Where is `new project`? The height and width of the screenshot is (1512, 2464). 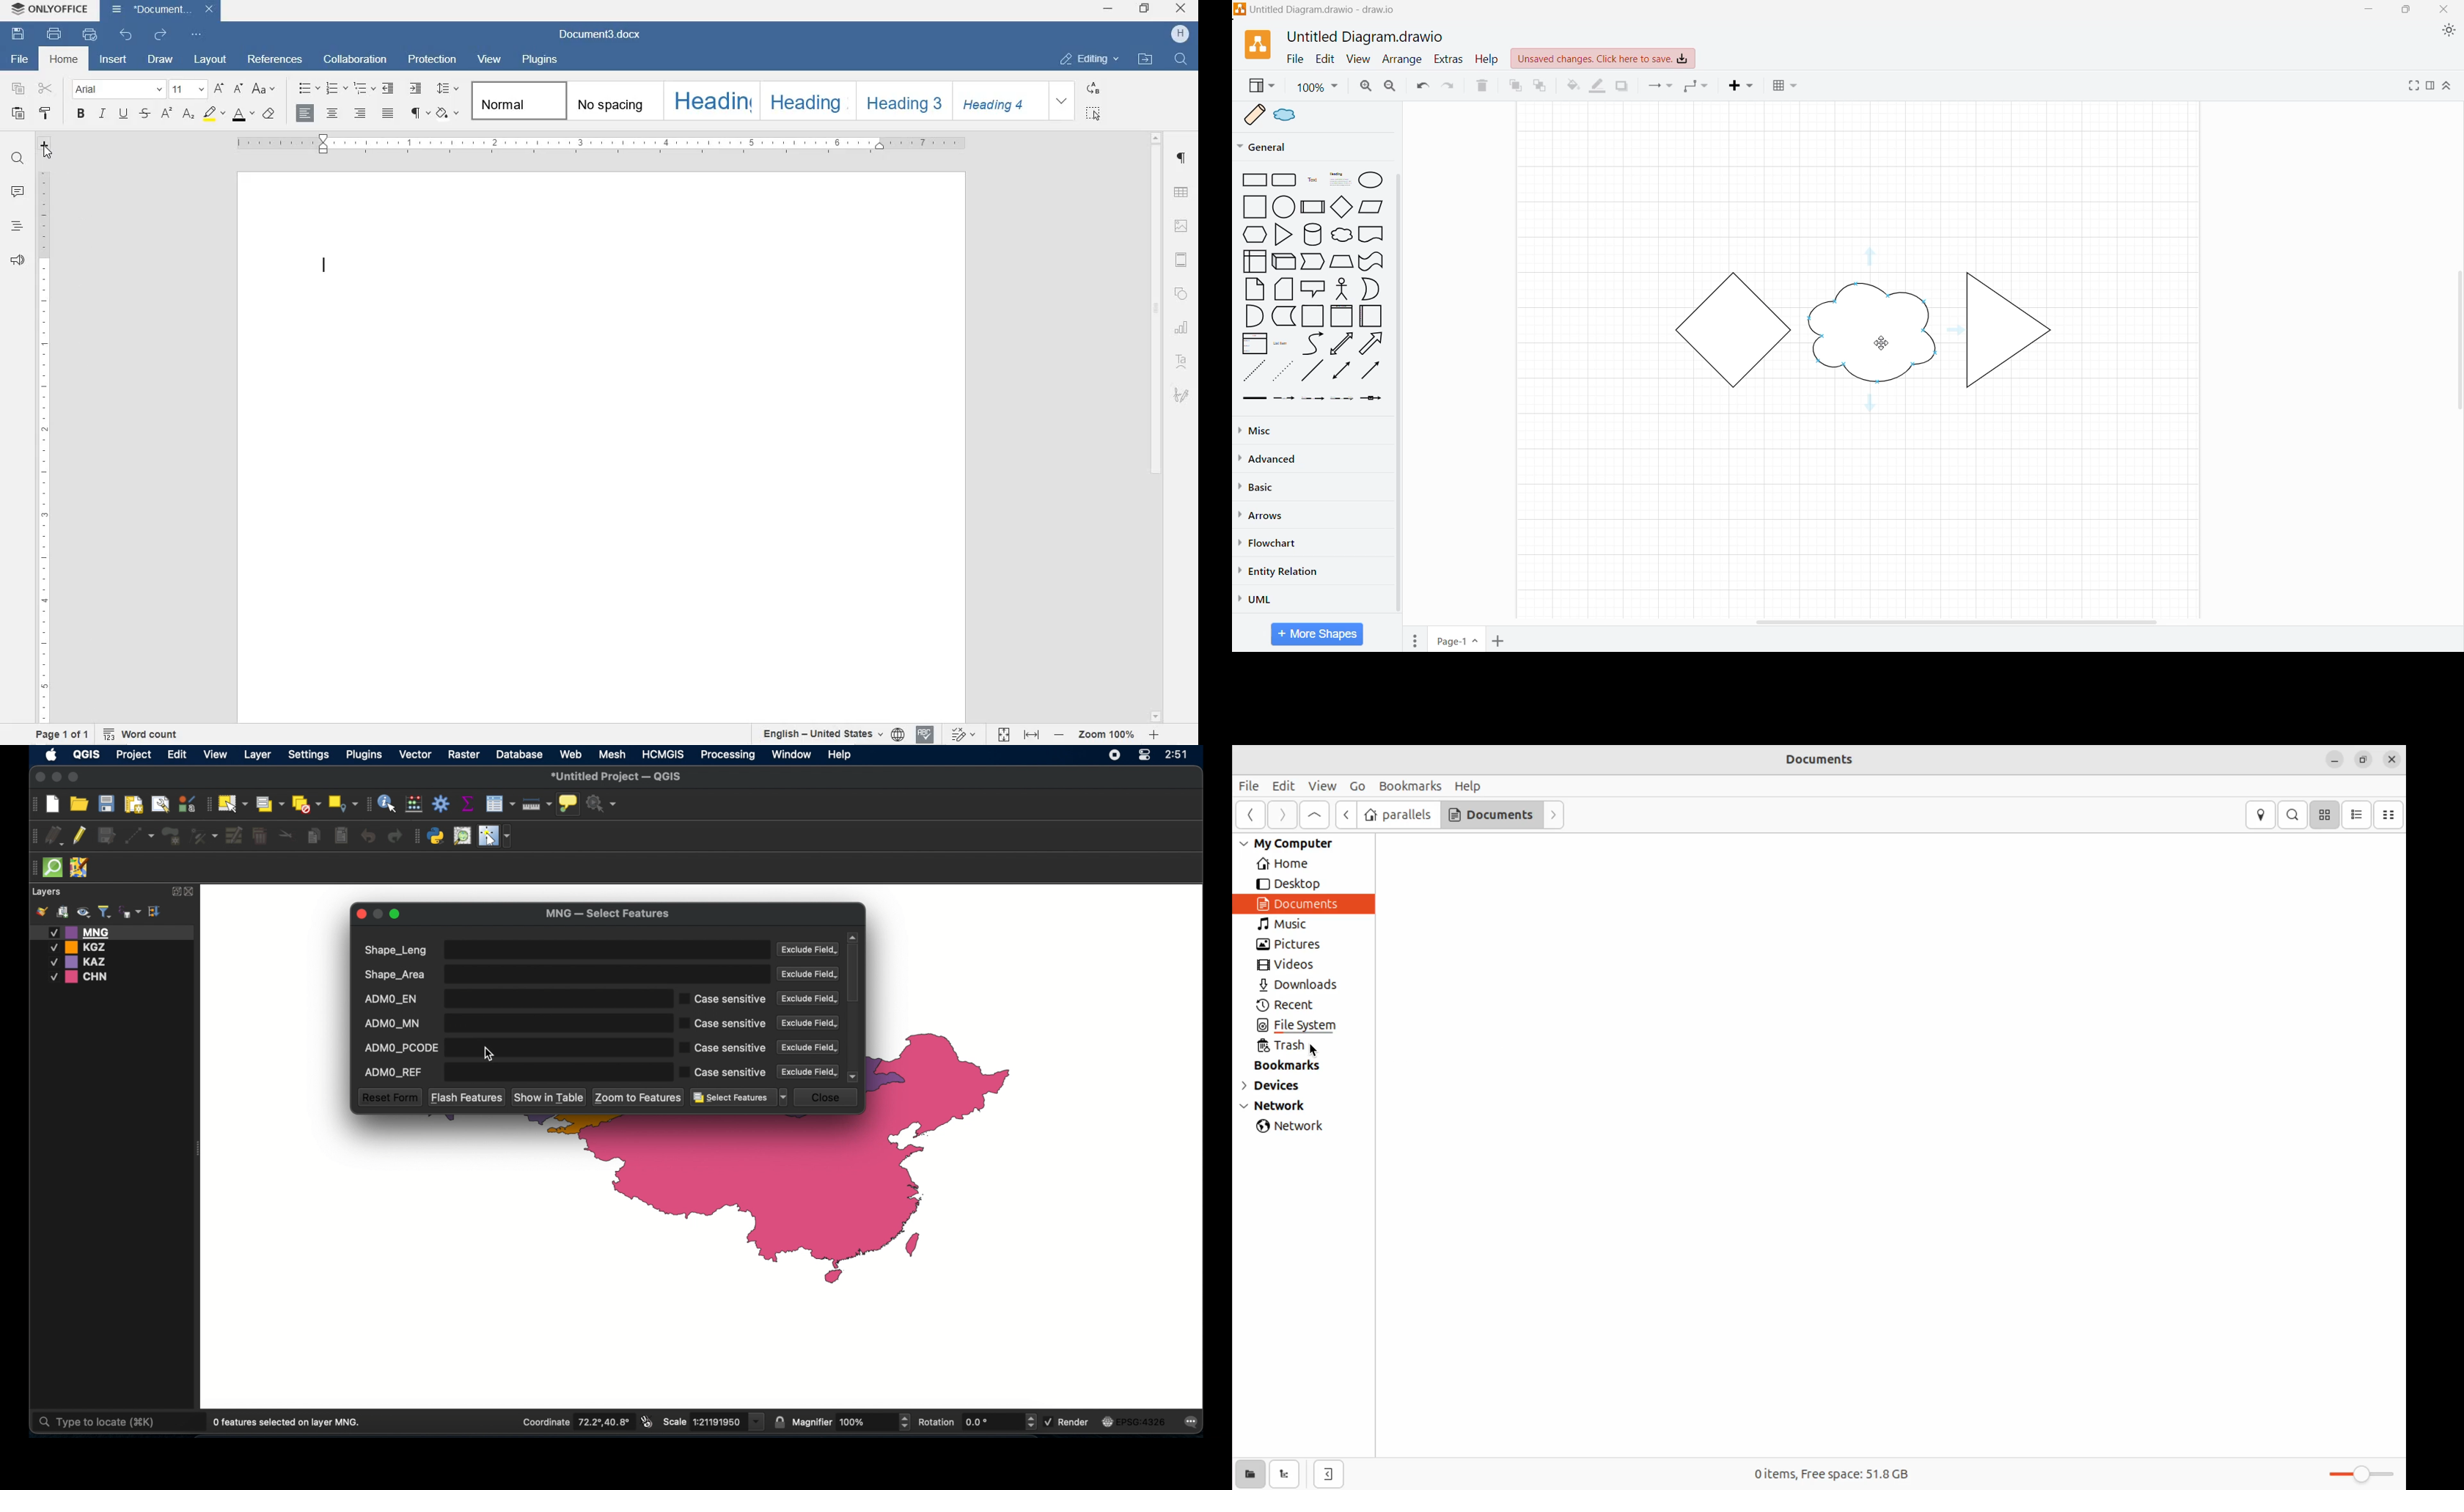 new project is located at coordinates (53, 805).